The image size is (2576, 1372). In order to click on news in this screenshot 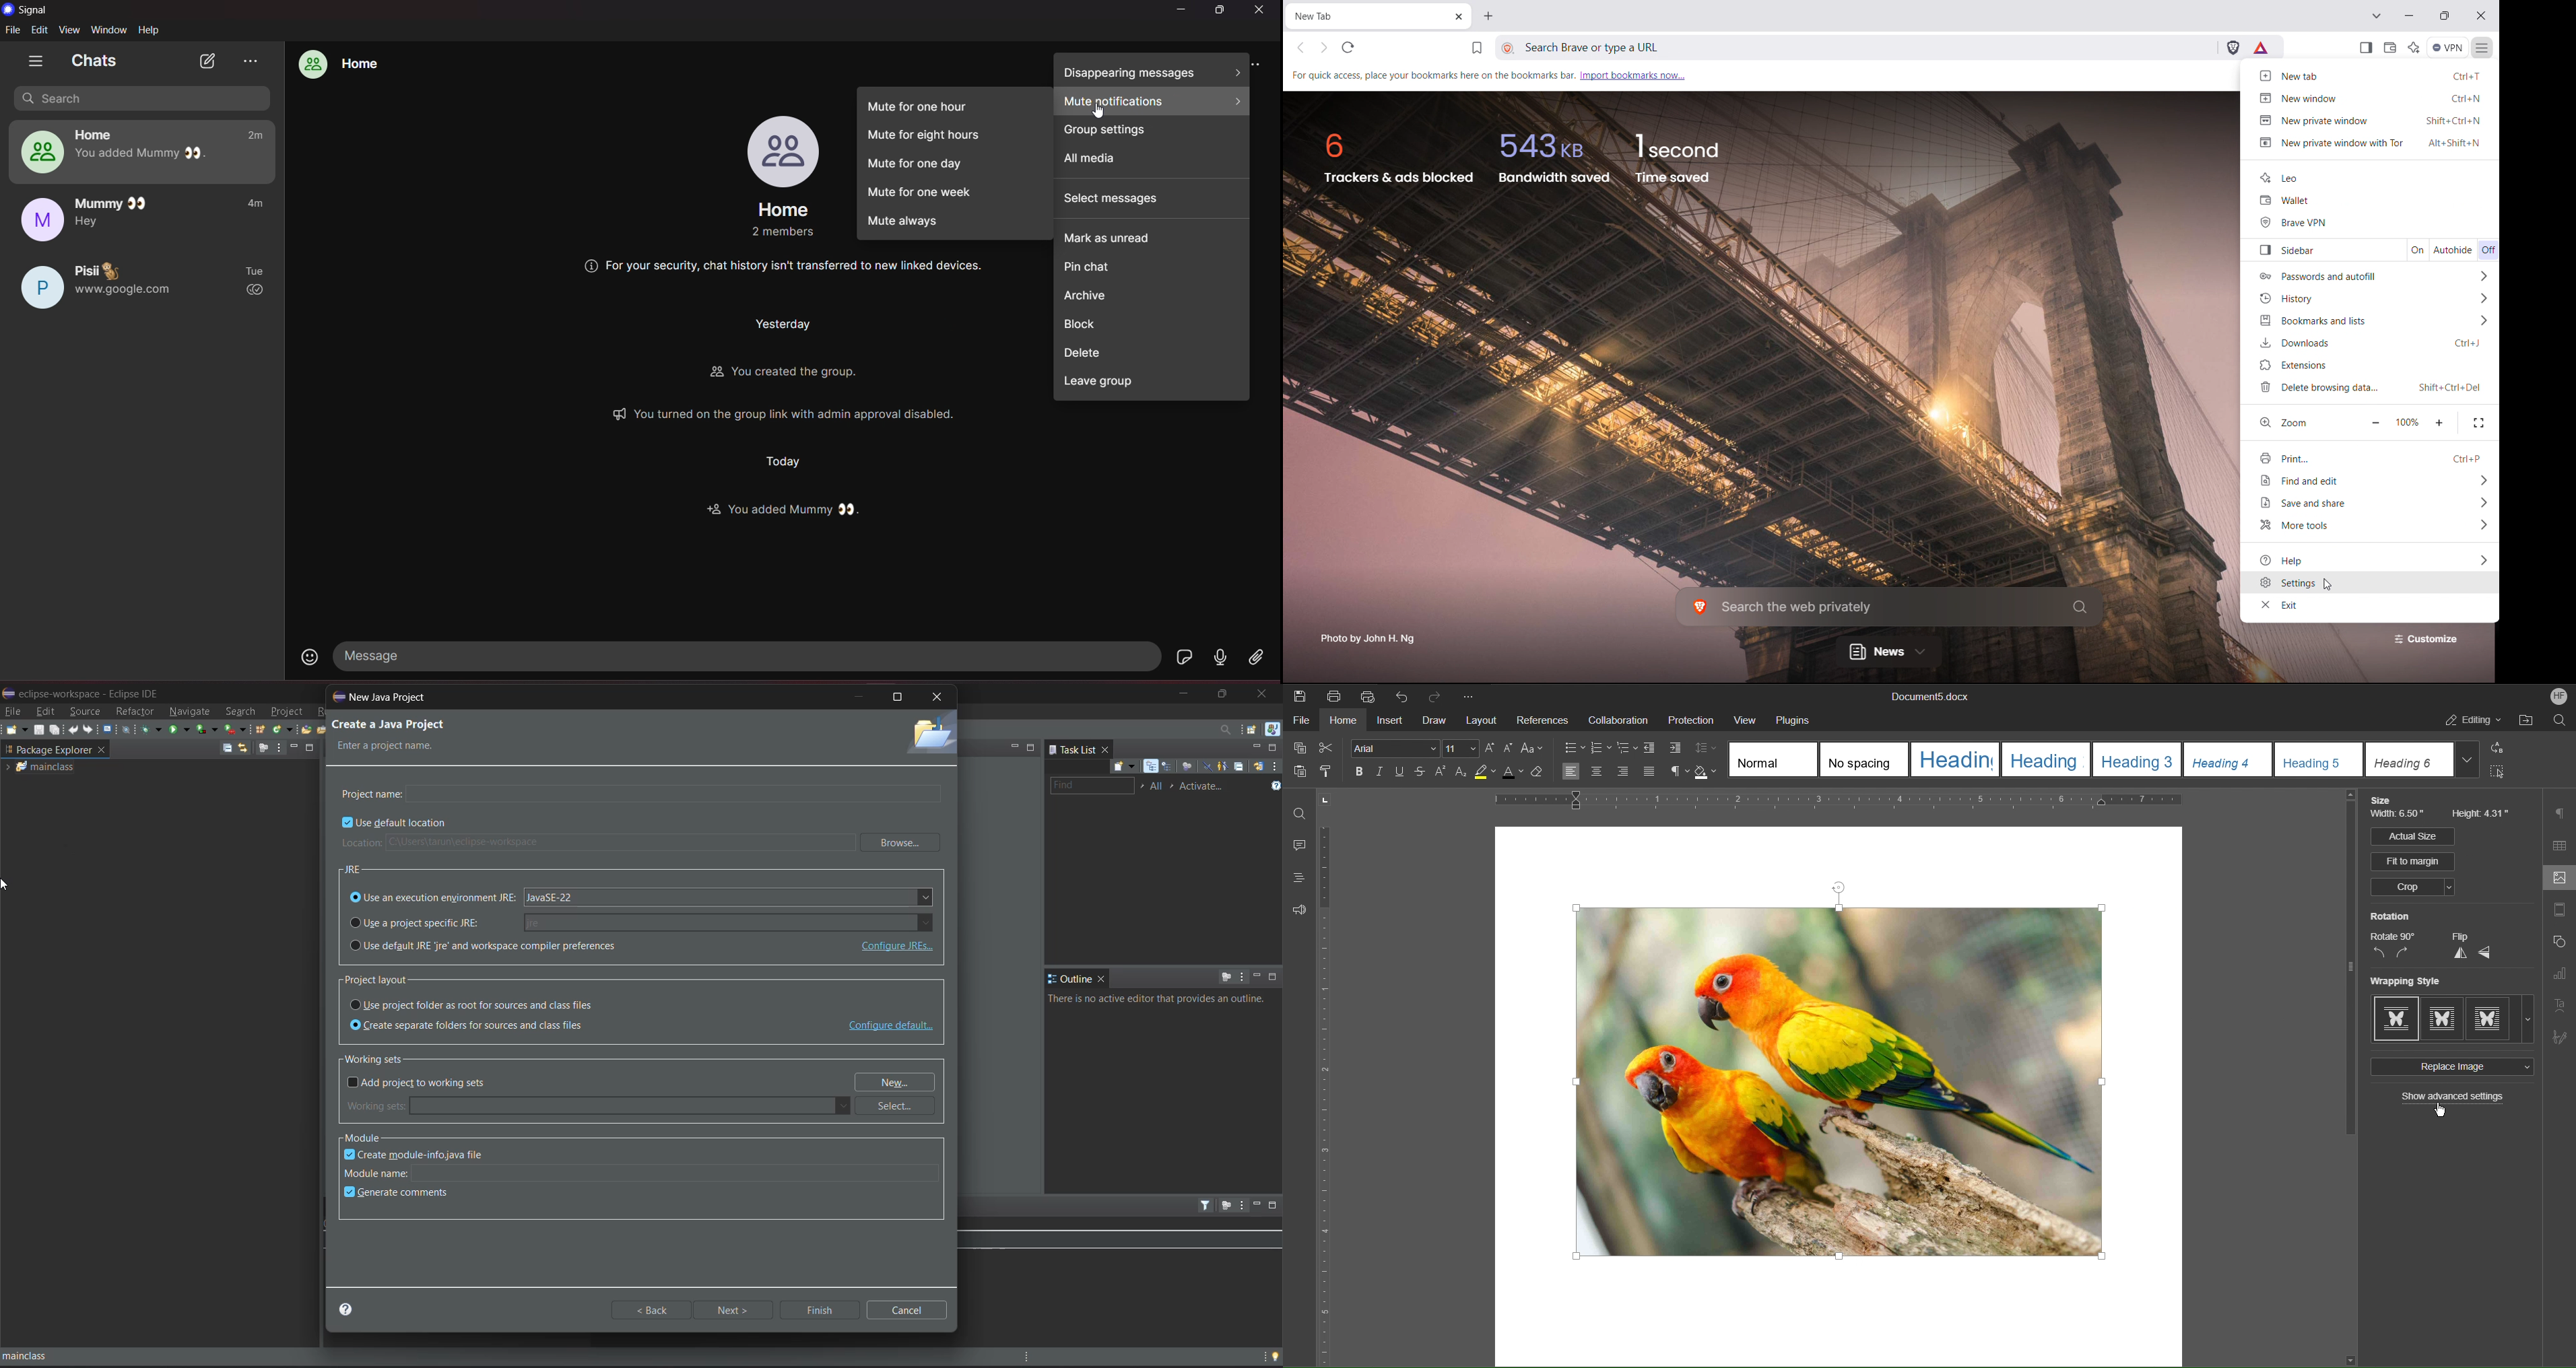, I will do `click(1889, 651)`.